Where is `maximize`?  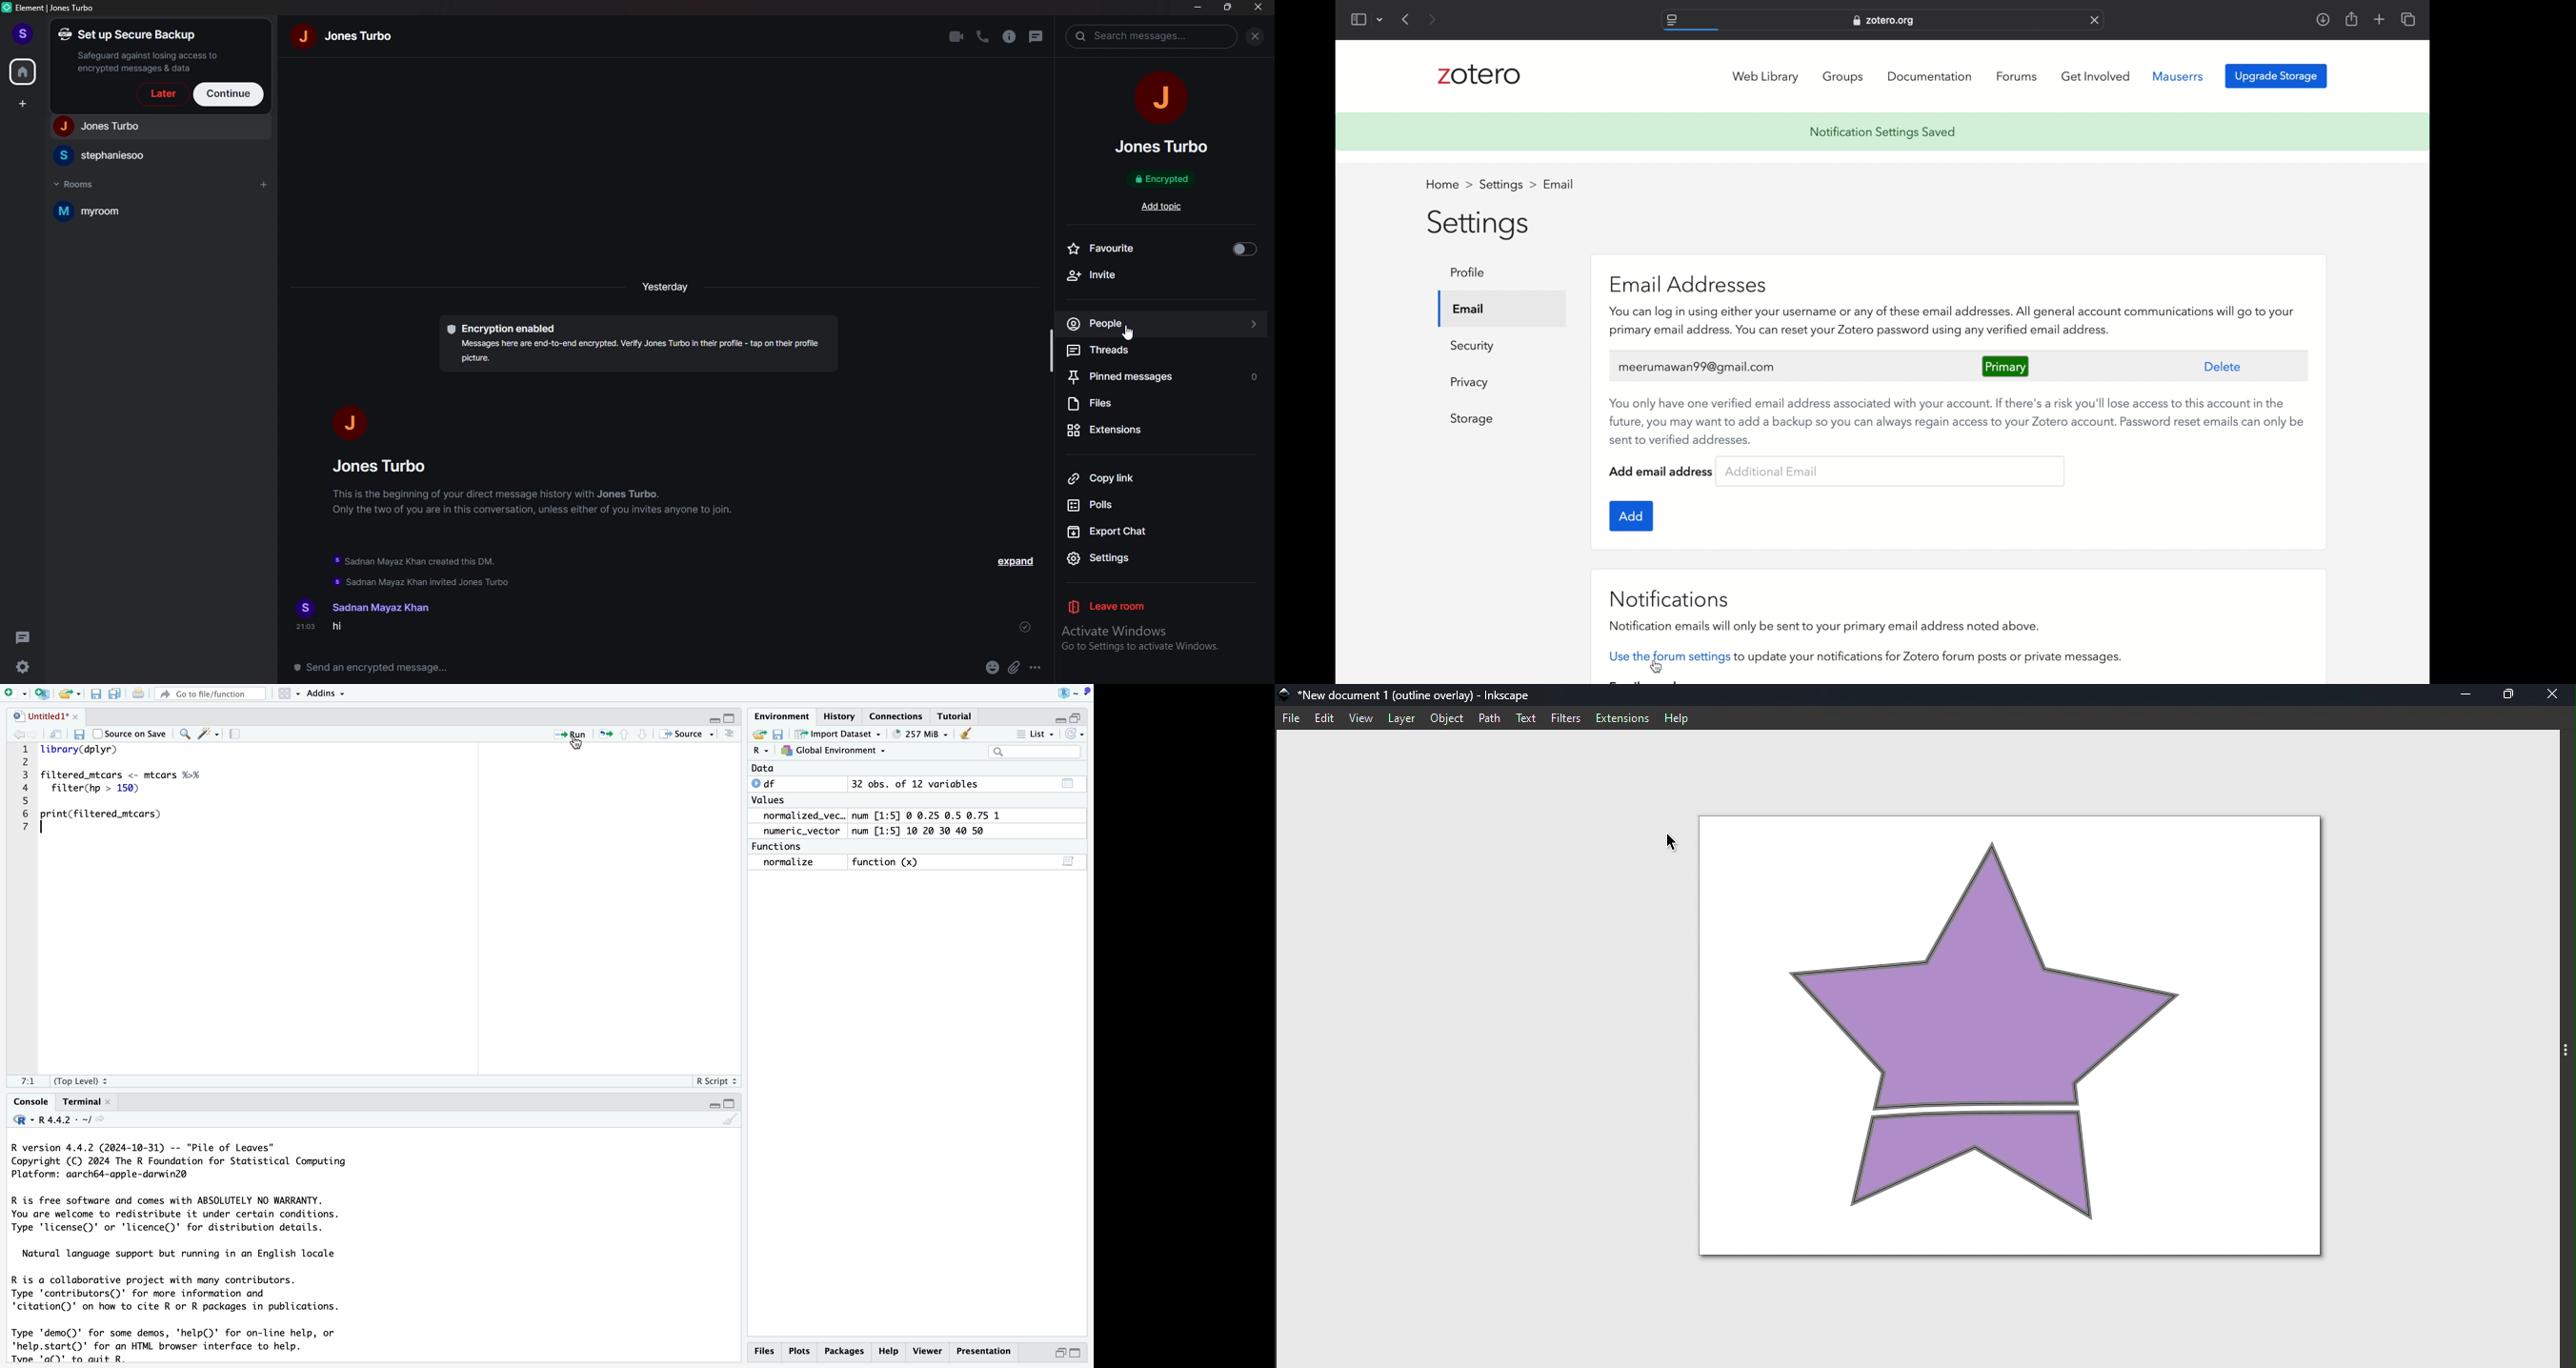
maximize is located at coordinates (732, 719).